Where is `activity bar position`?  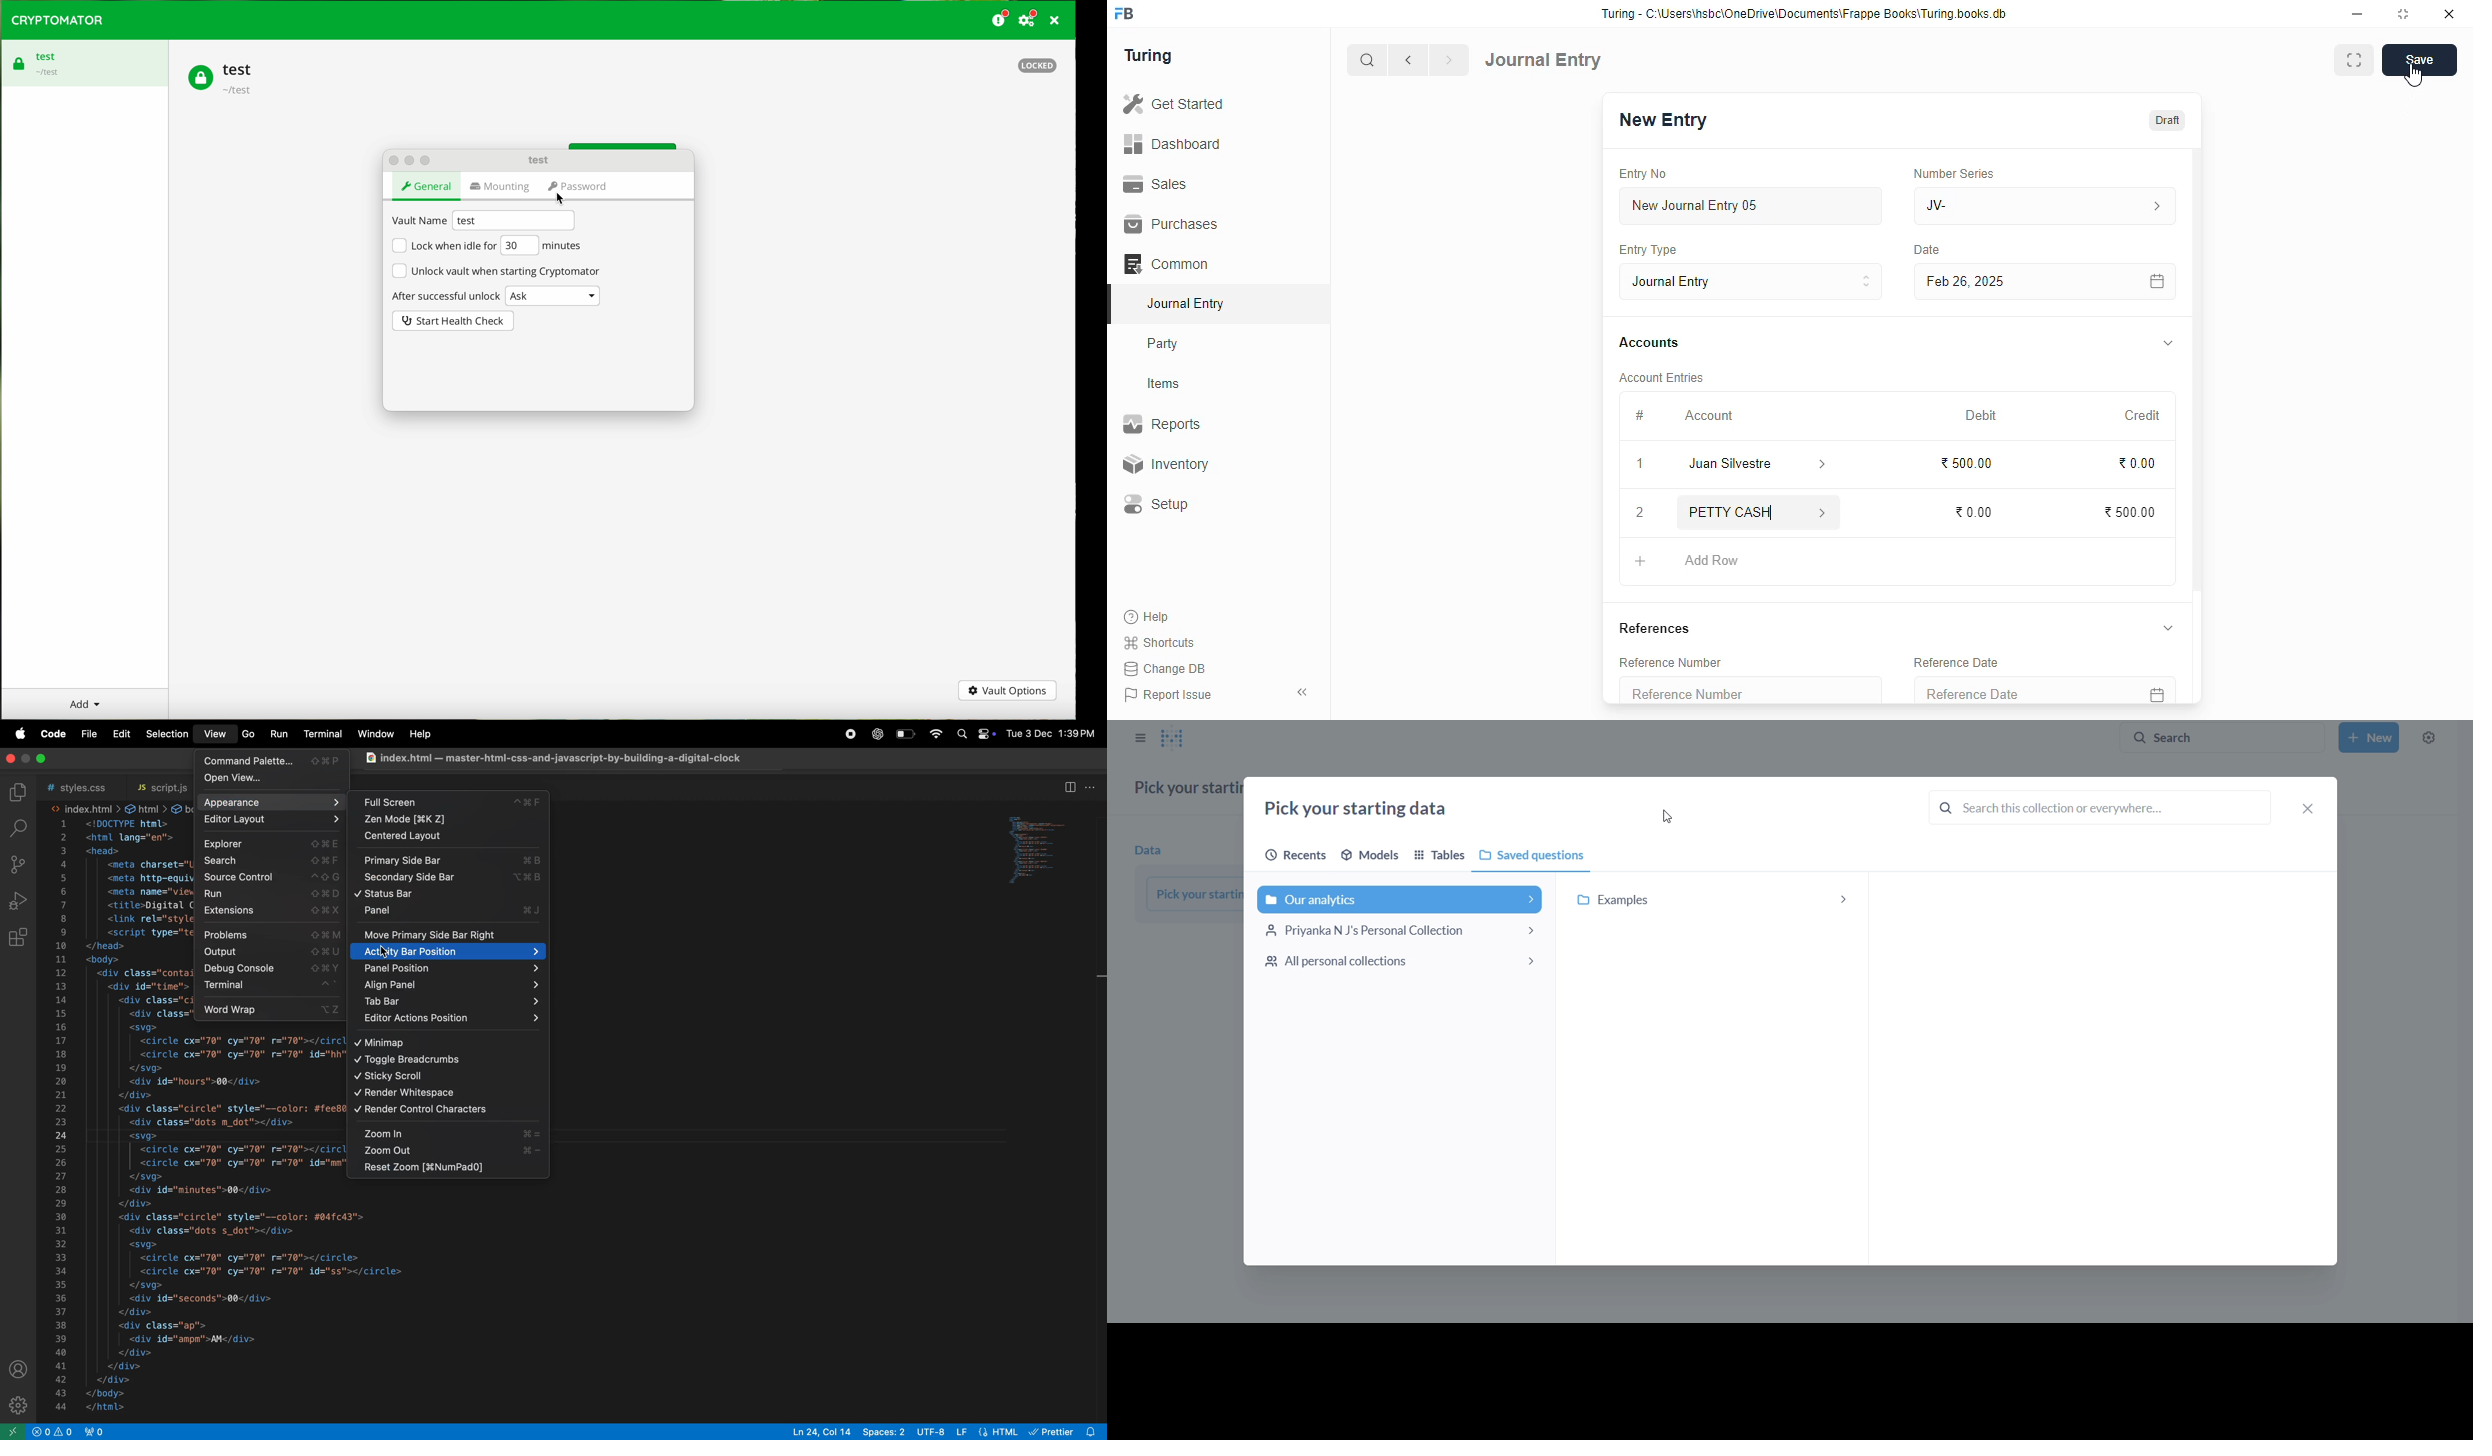
activity bar position is located at coordinates (449, 953).